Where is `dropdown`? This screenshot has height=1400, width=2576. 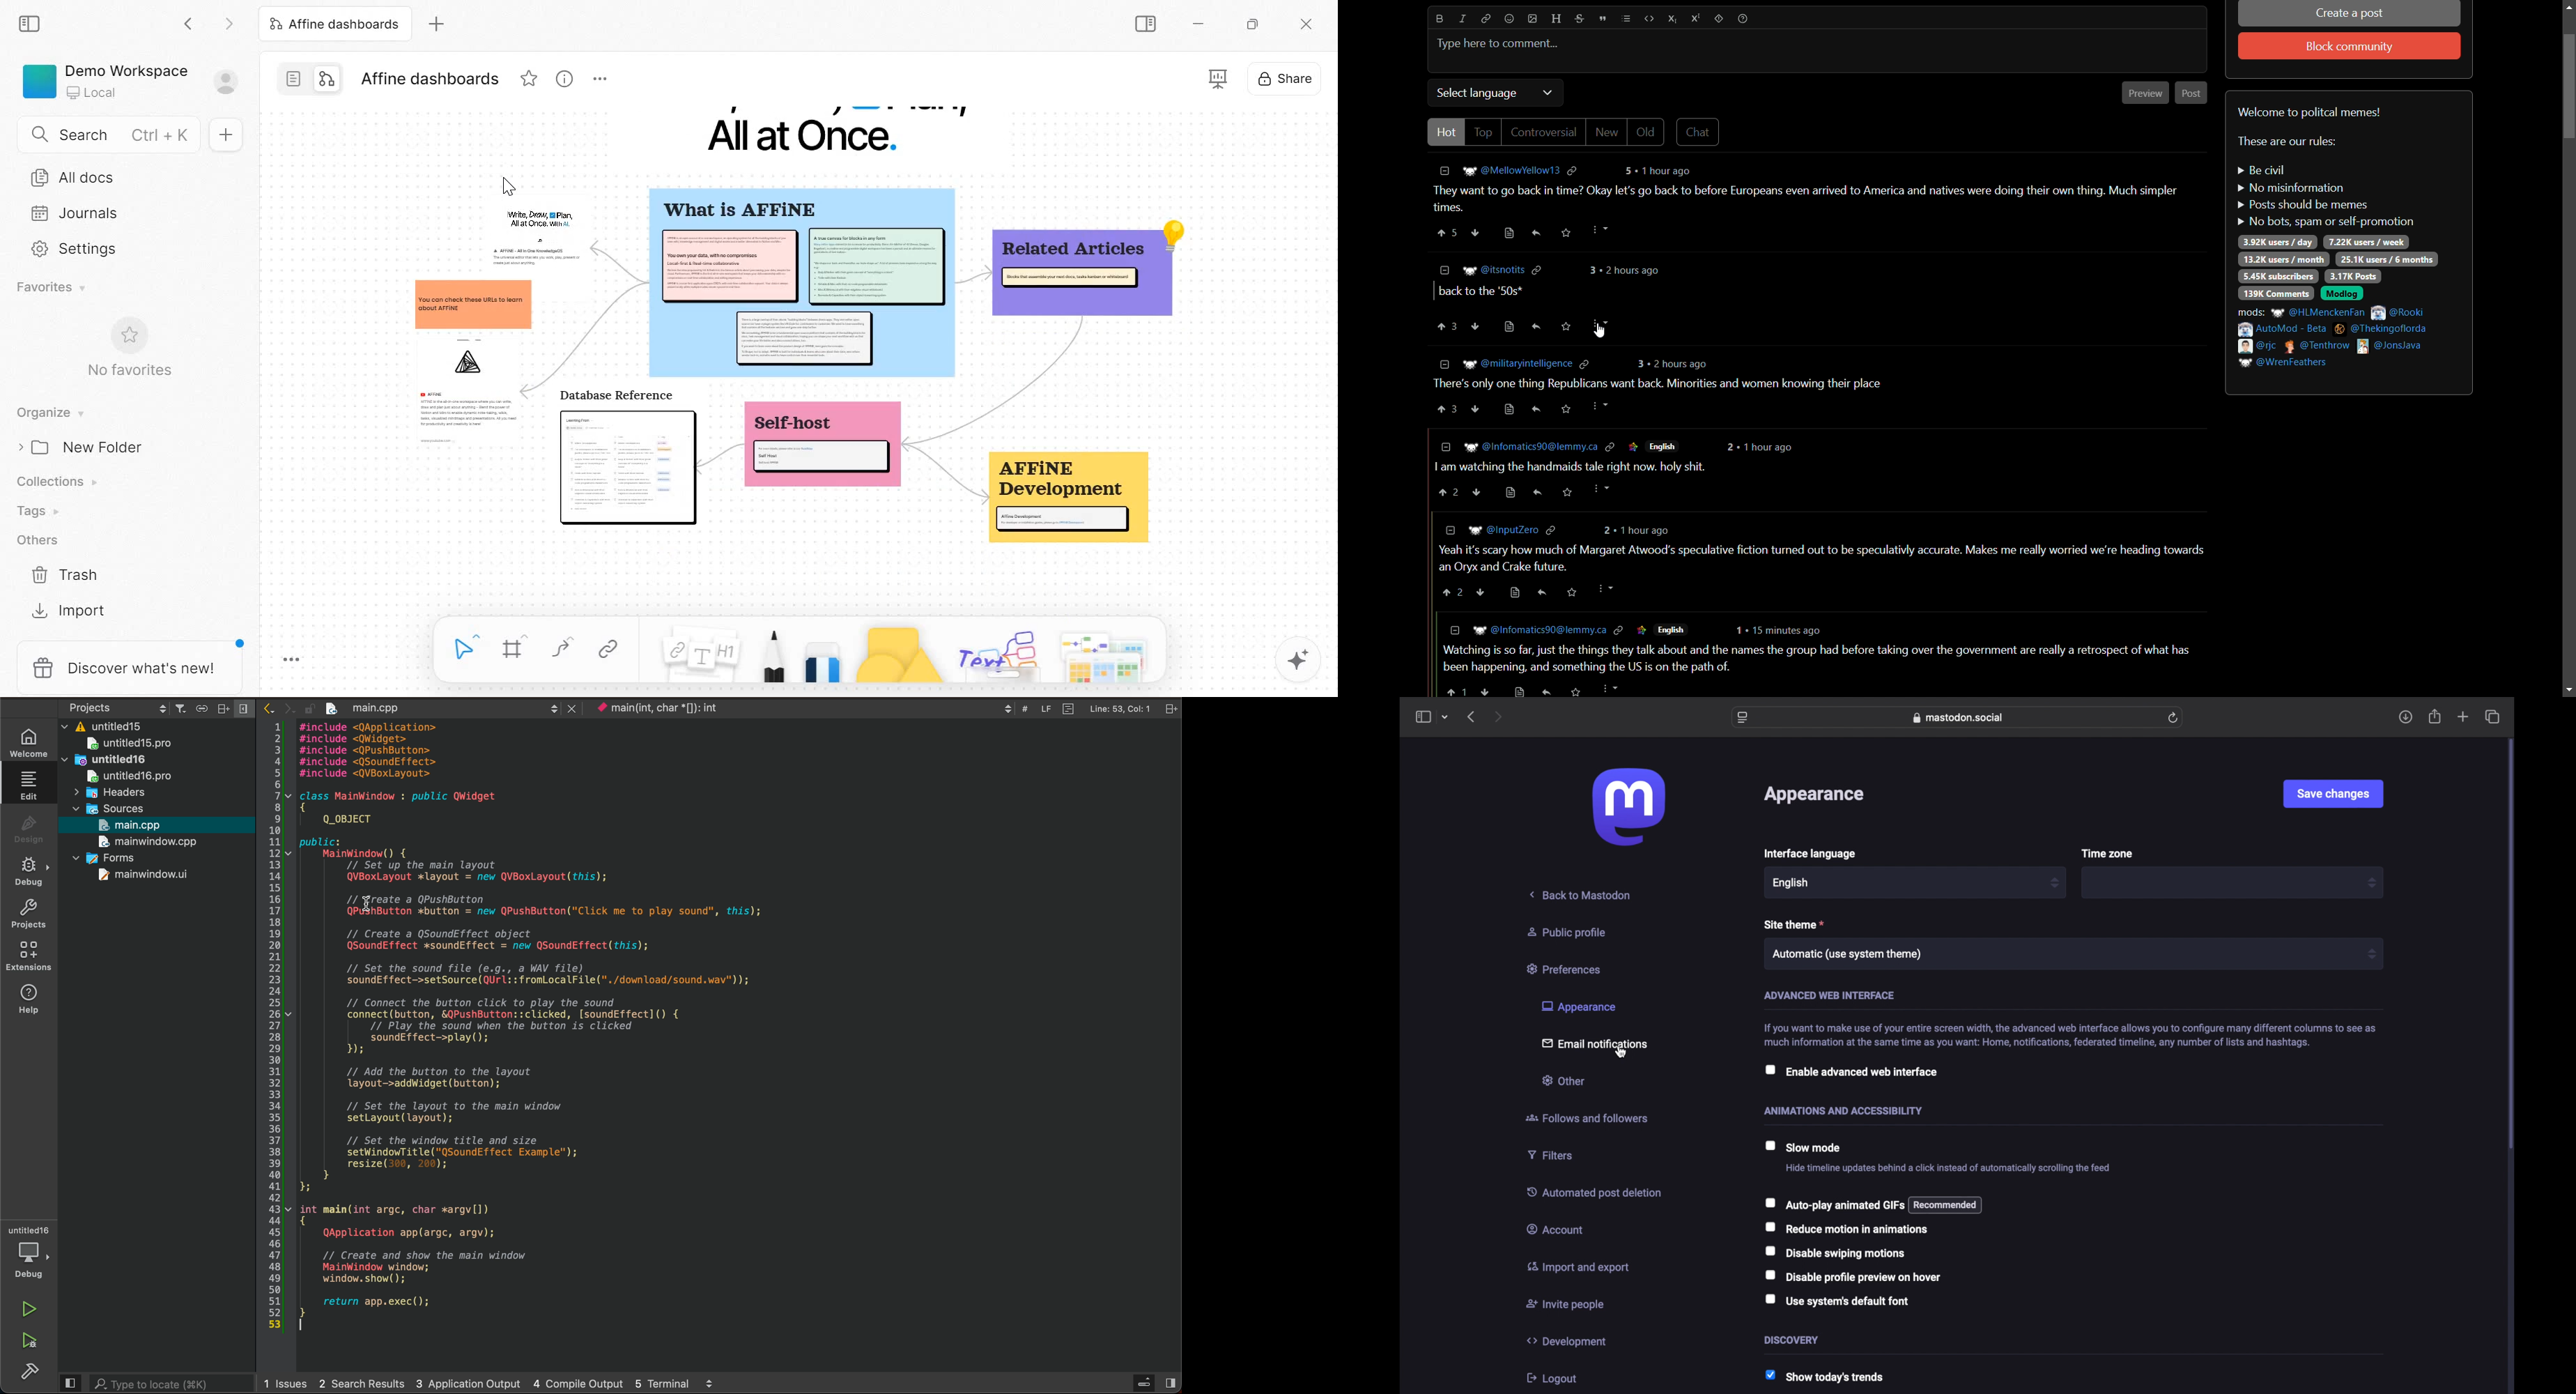 dropdown is located at coordinates (2055, 882).